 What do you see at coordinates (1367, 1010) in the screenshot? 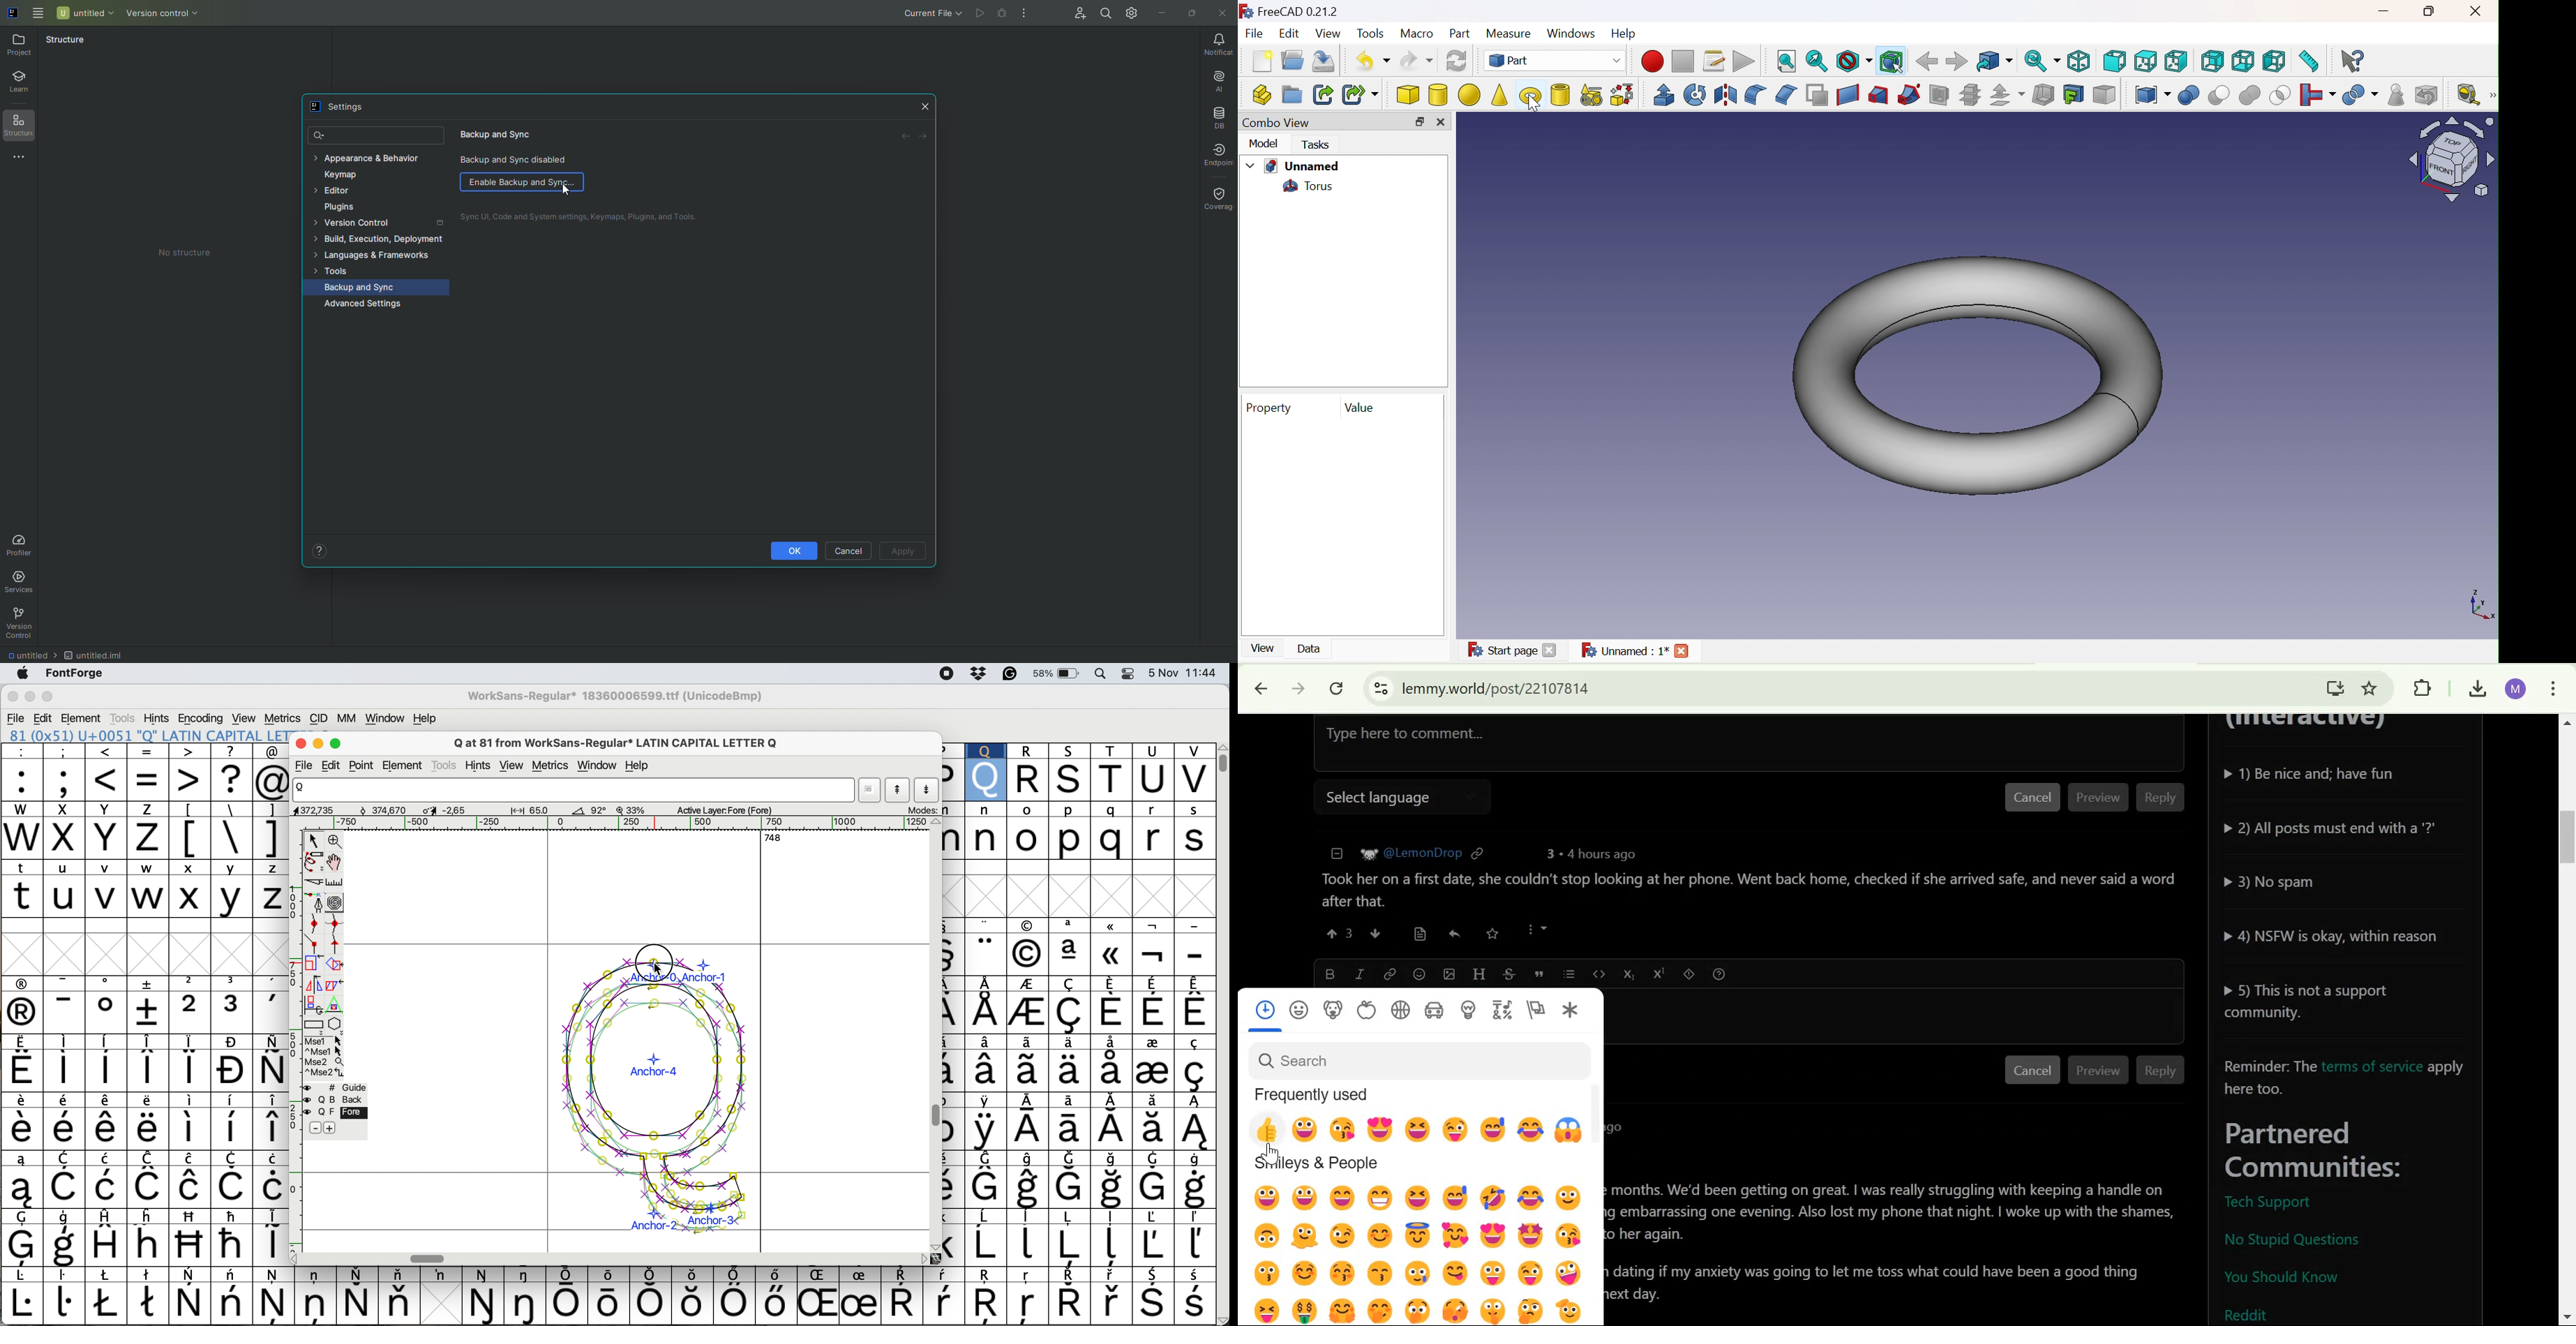
I see `Food & Drink` at bounding box center [1367, 1010].